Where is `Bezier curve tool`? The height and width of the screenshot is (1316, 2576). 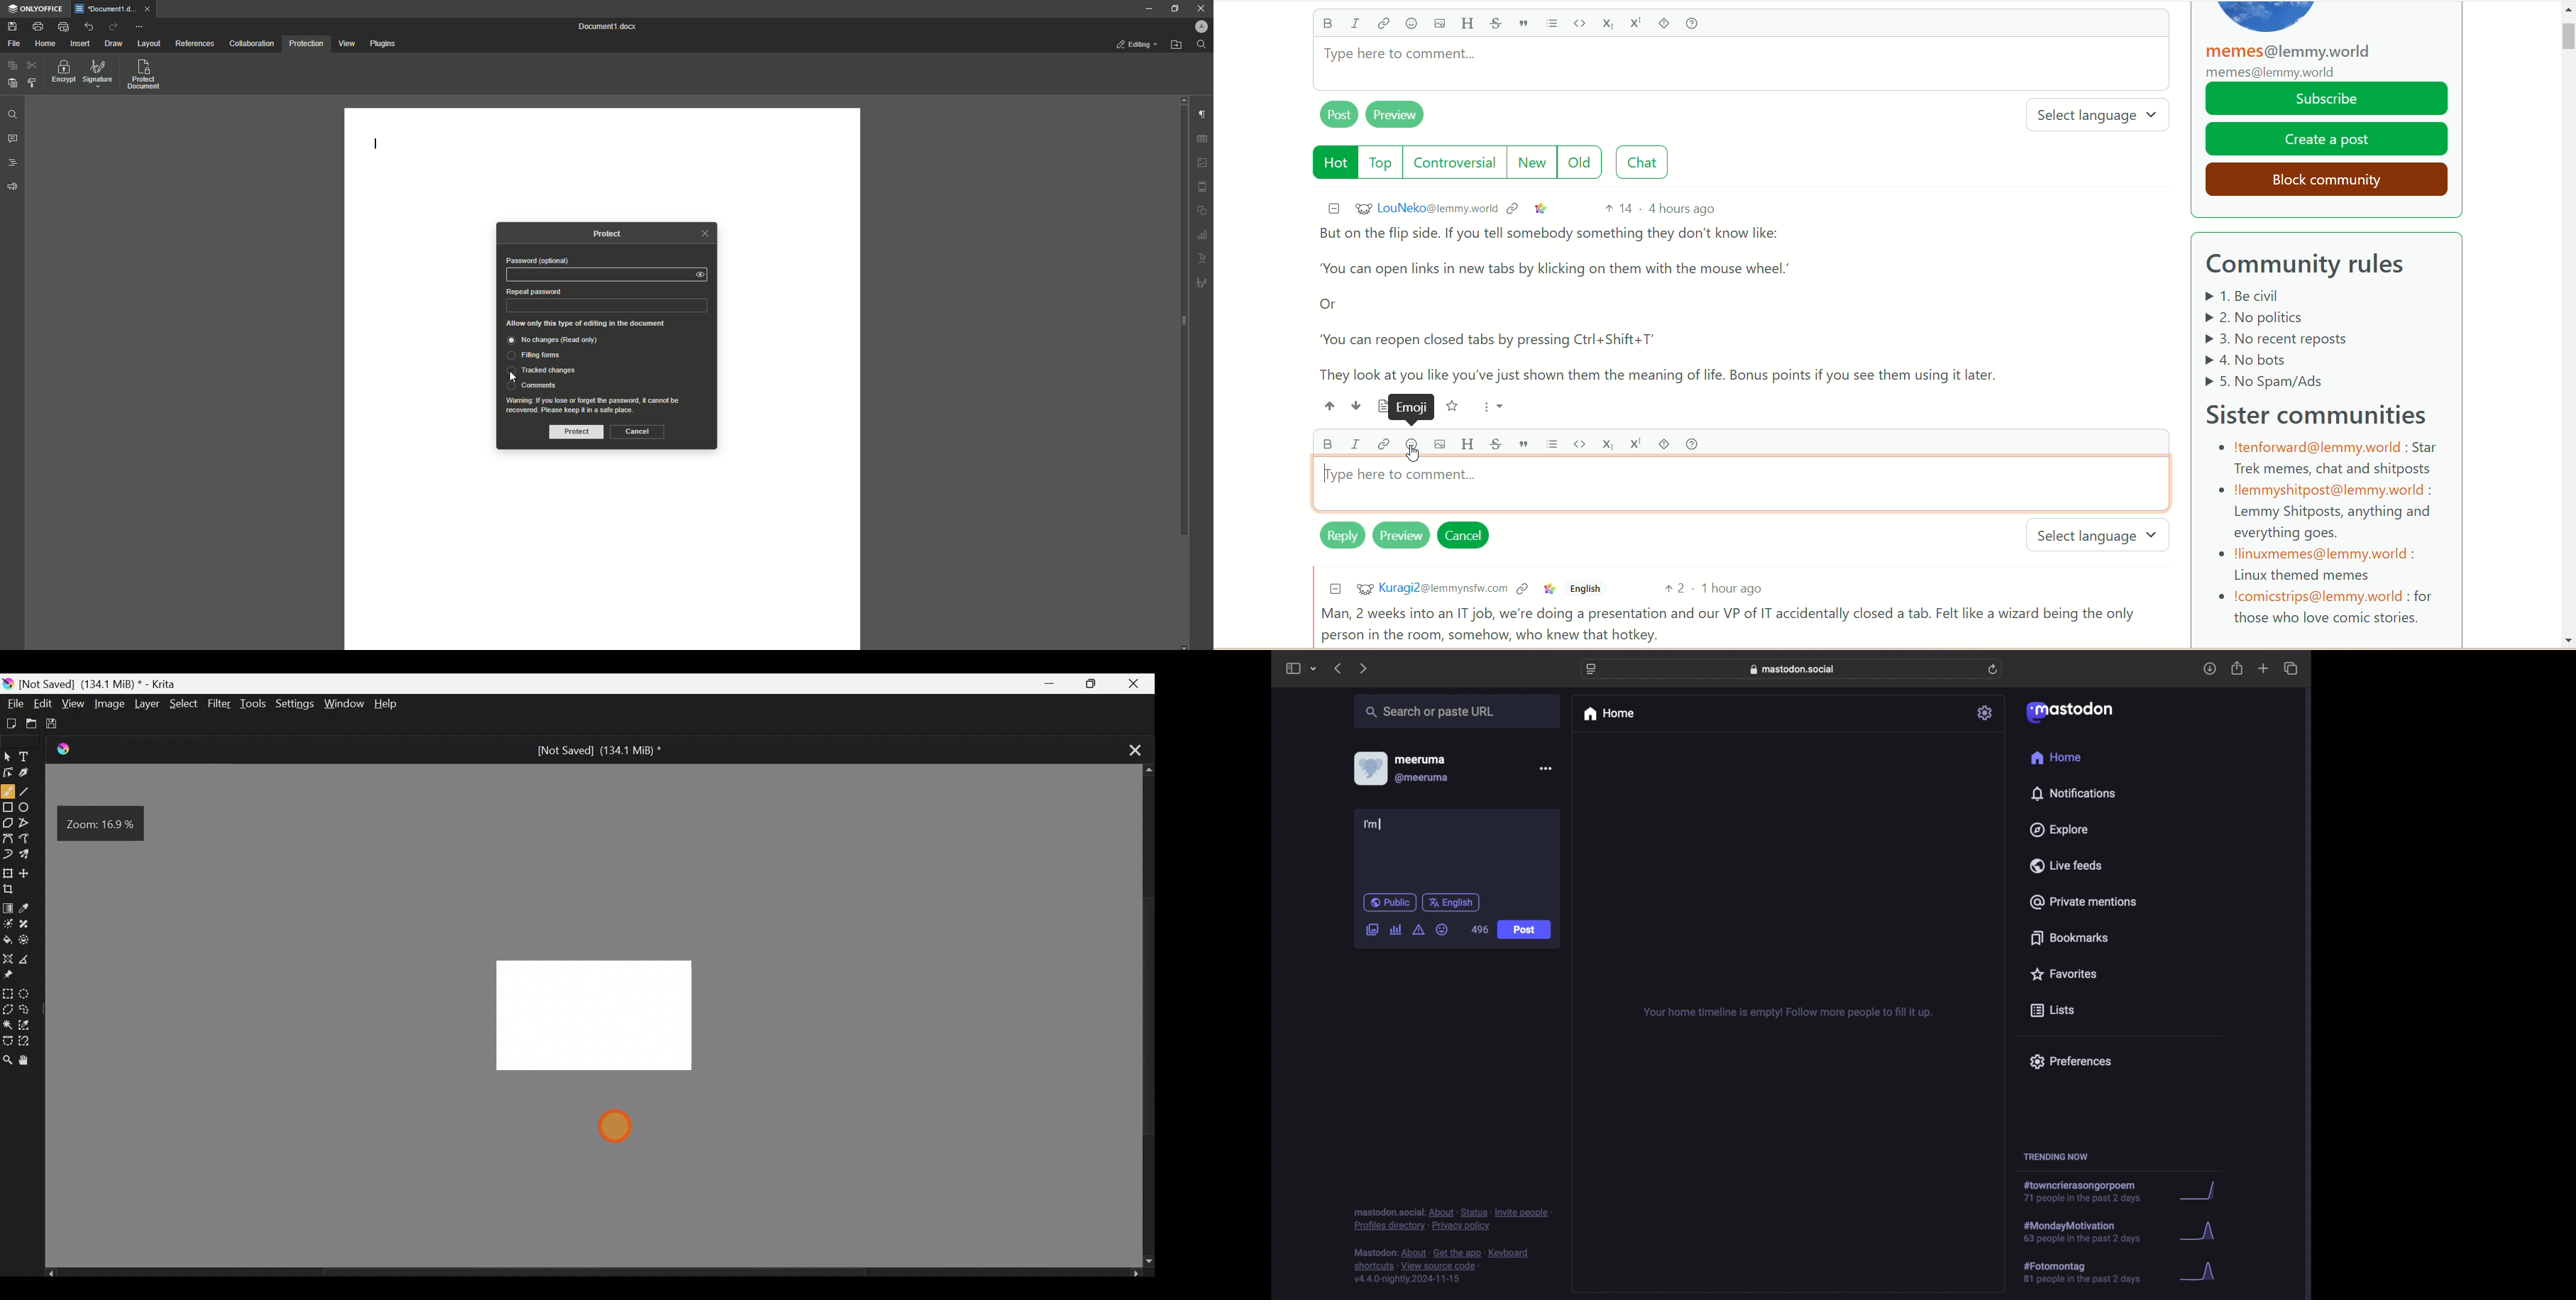
Bezier curve tool is located at coordinates (8, 837).